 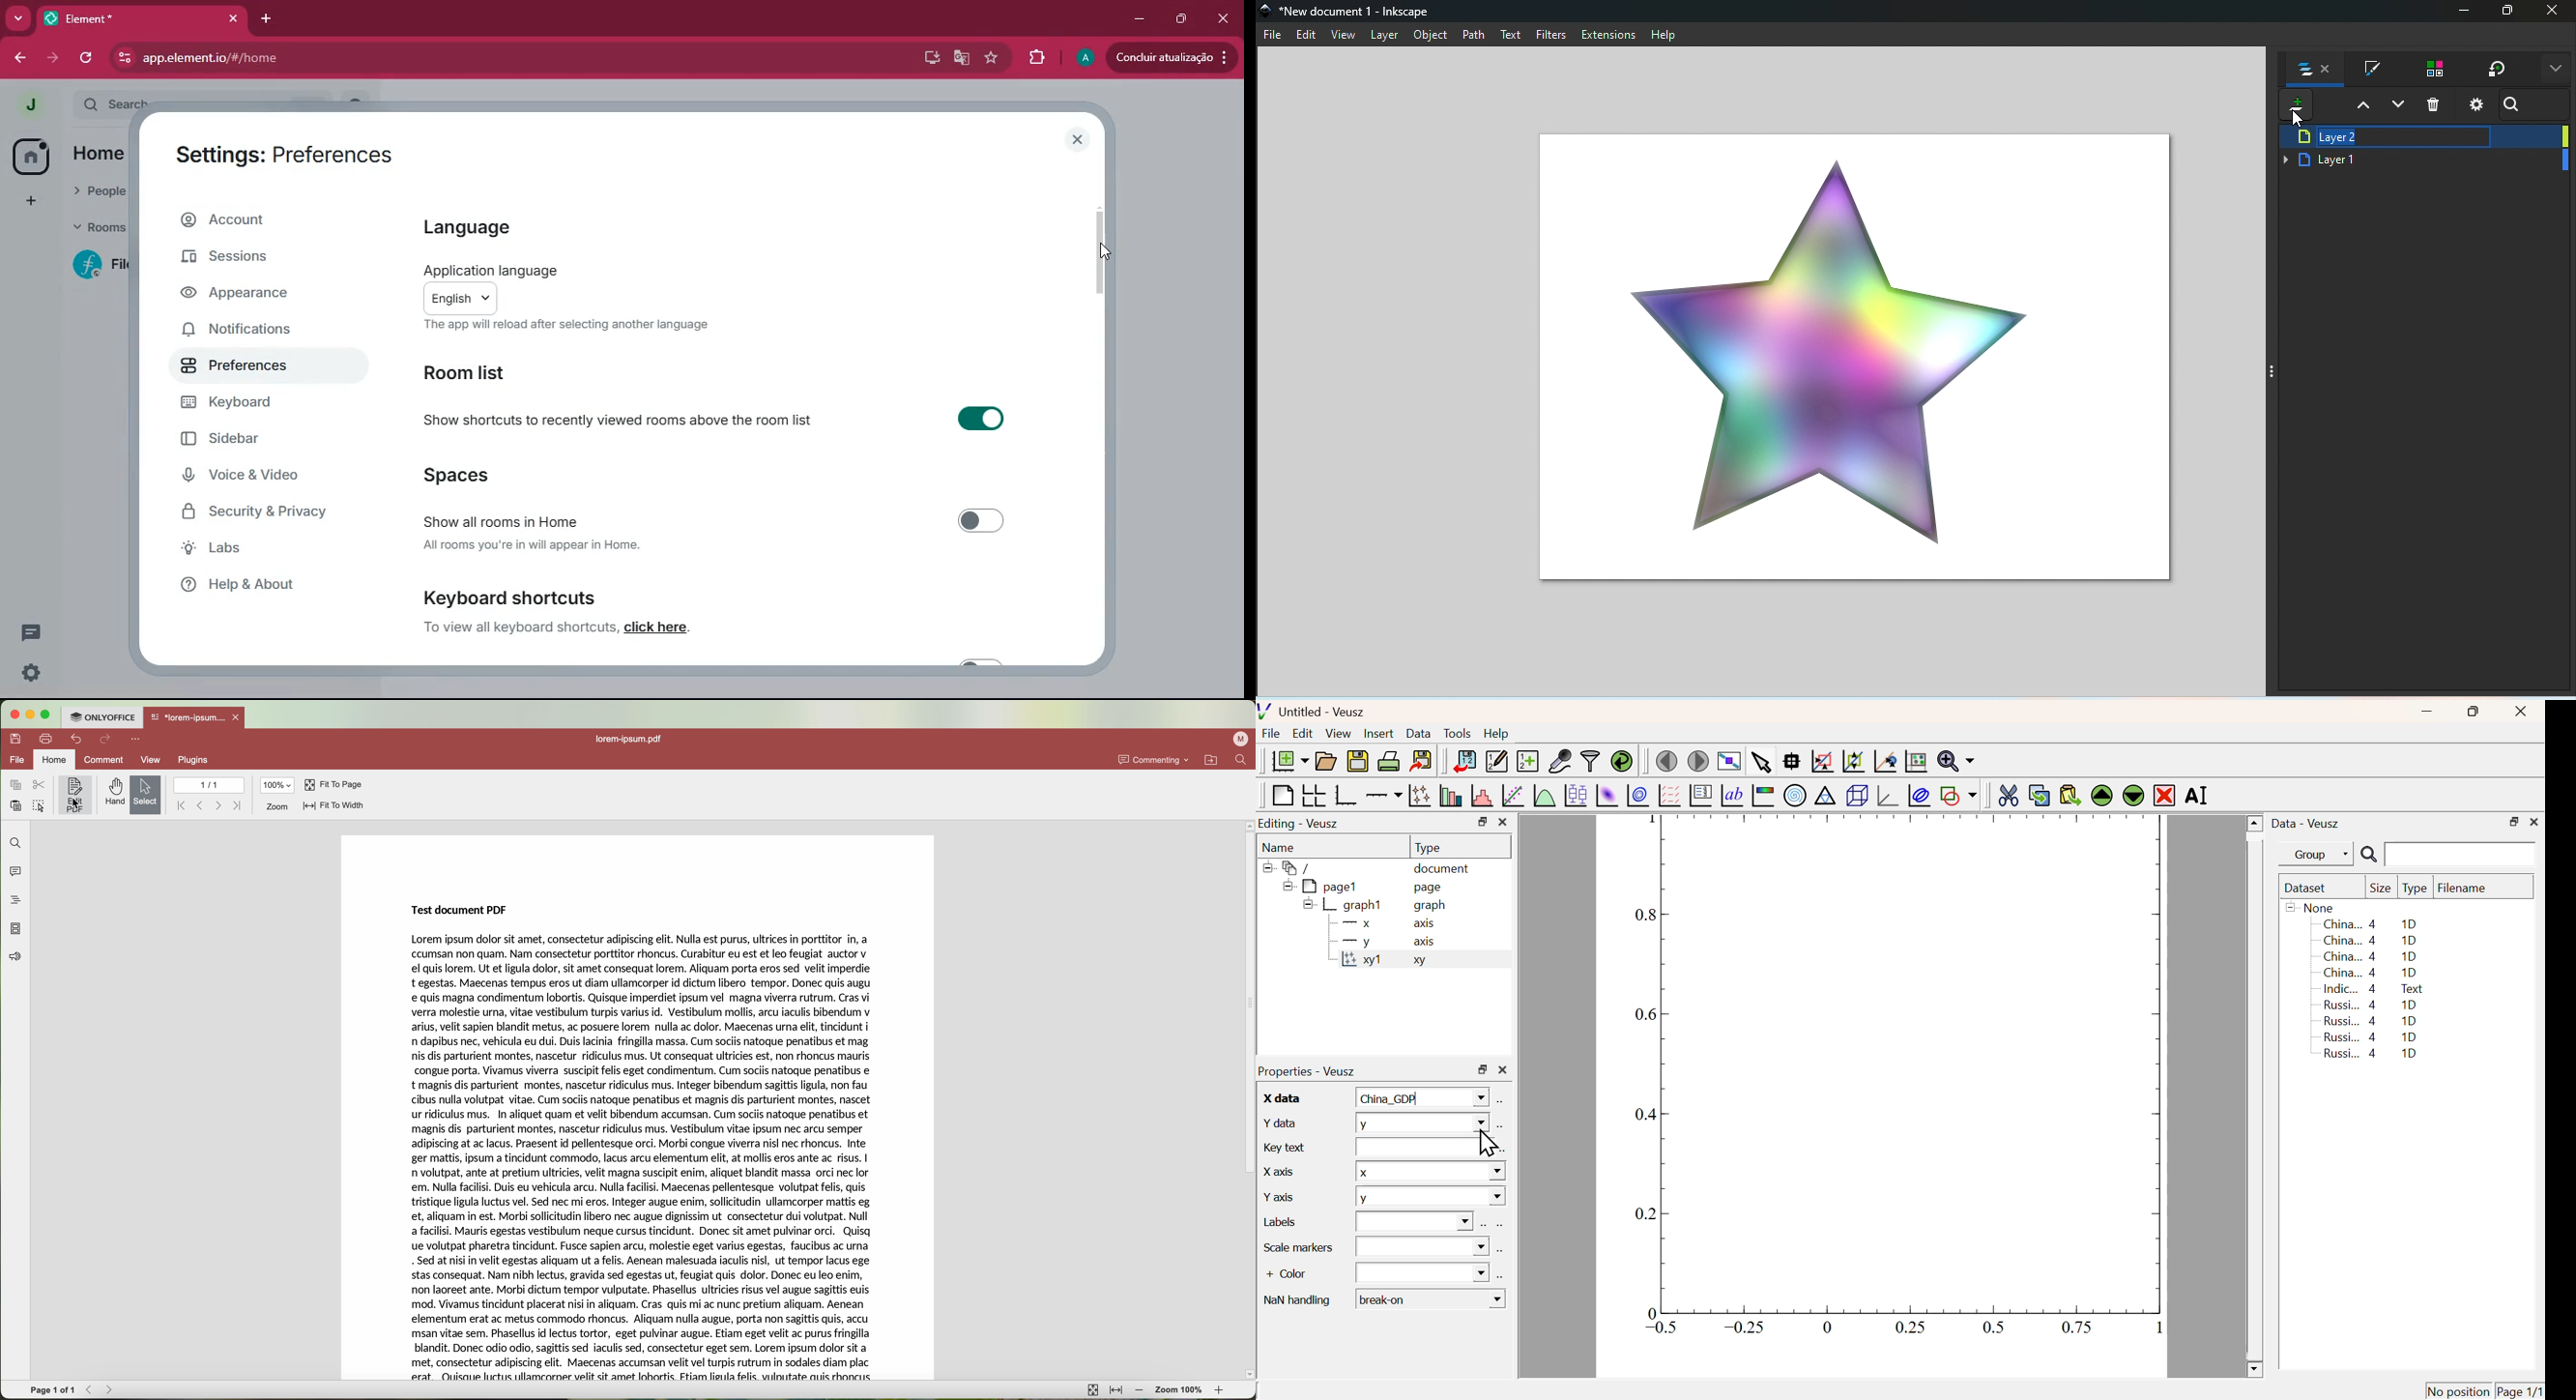 I want to click on Filename, so click(x=2469, y=889).